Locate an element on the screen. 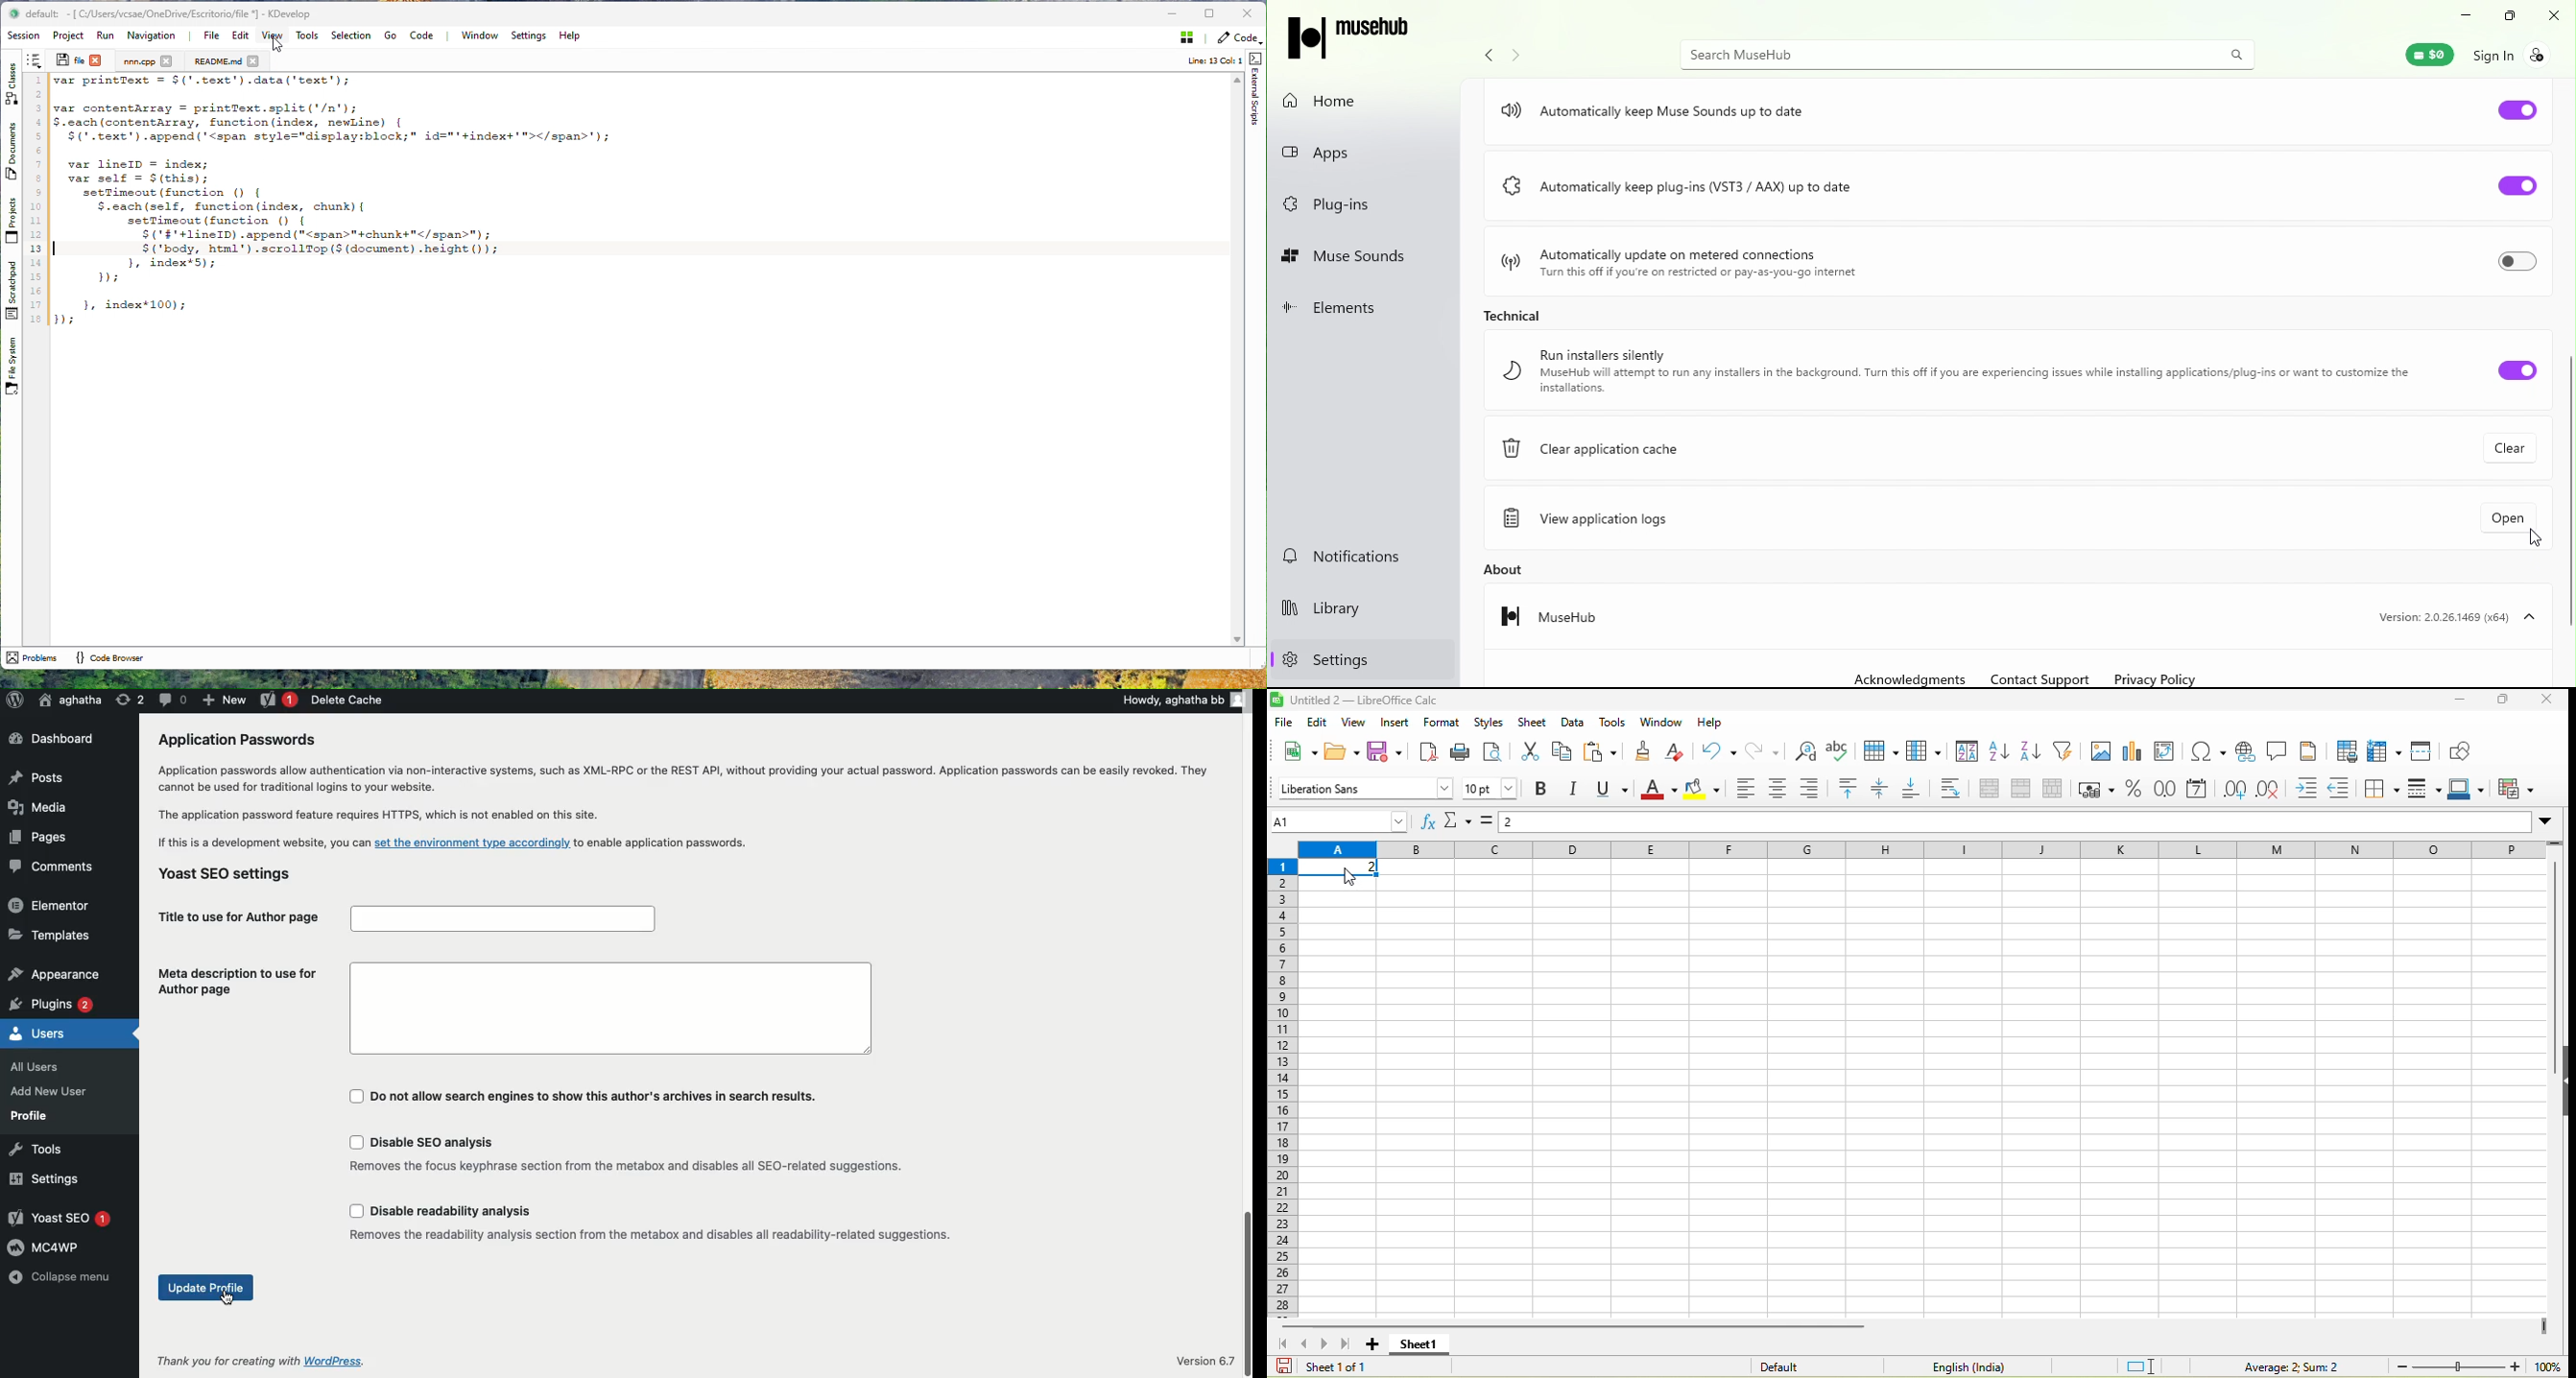  Run installers silently is located at coordinates (2518, 373).